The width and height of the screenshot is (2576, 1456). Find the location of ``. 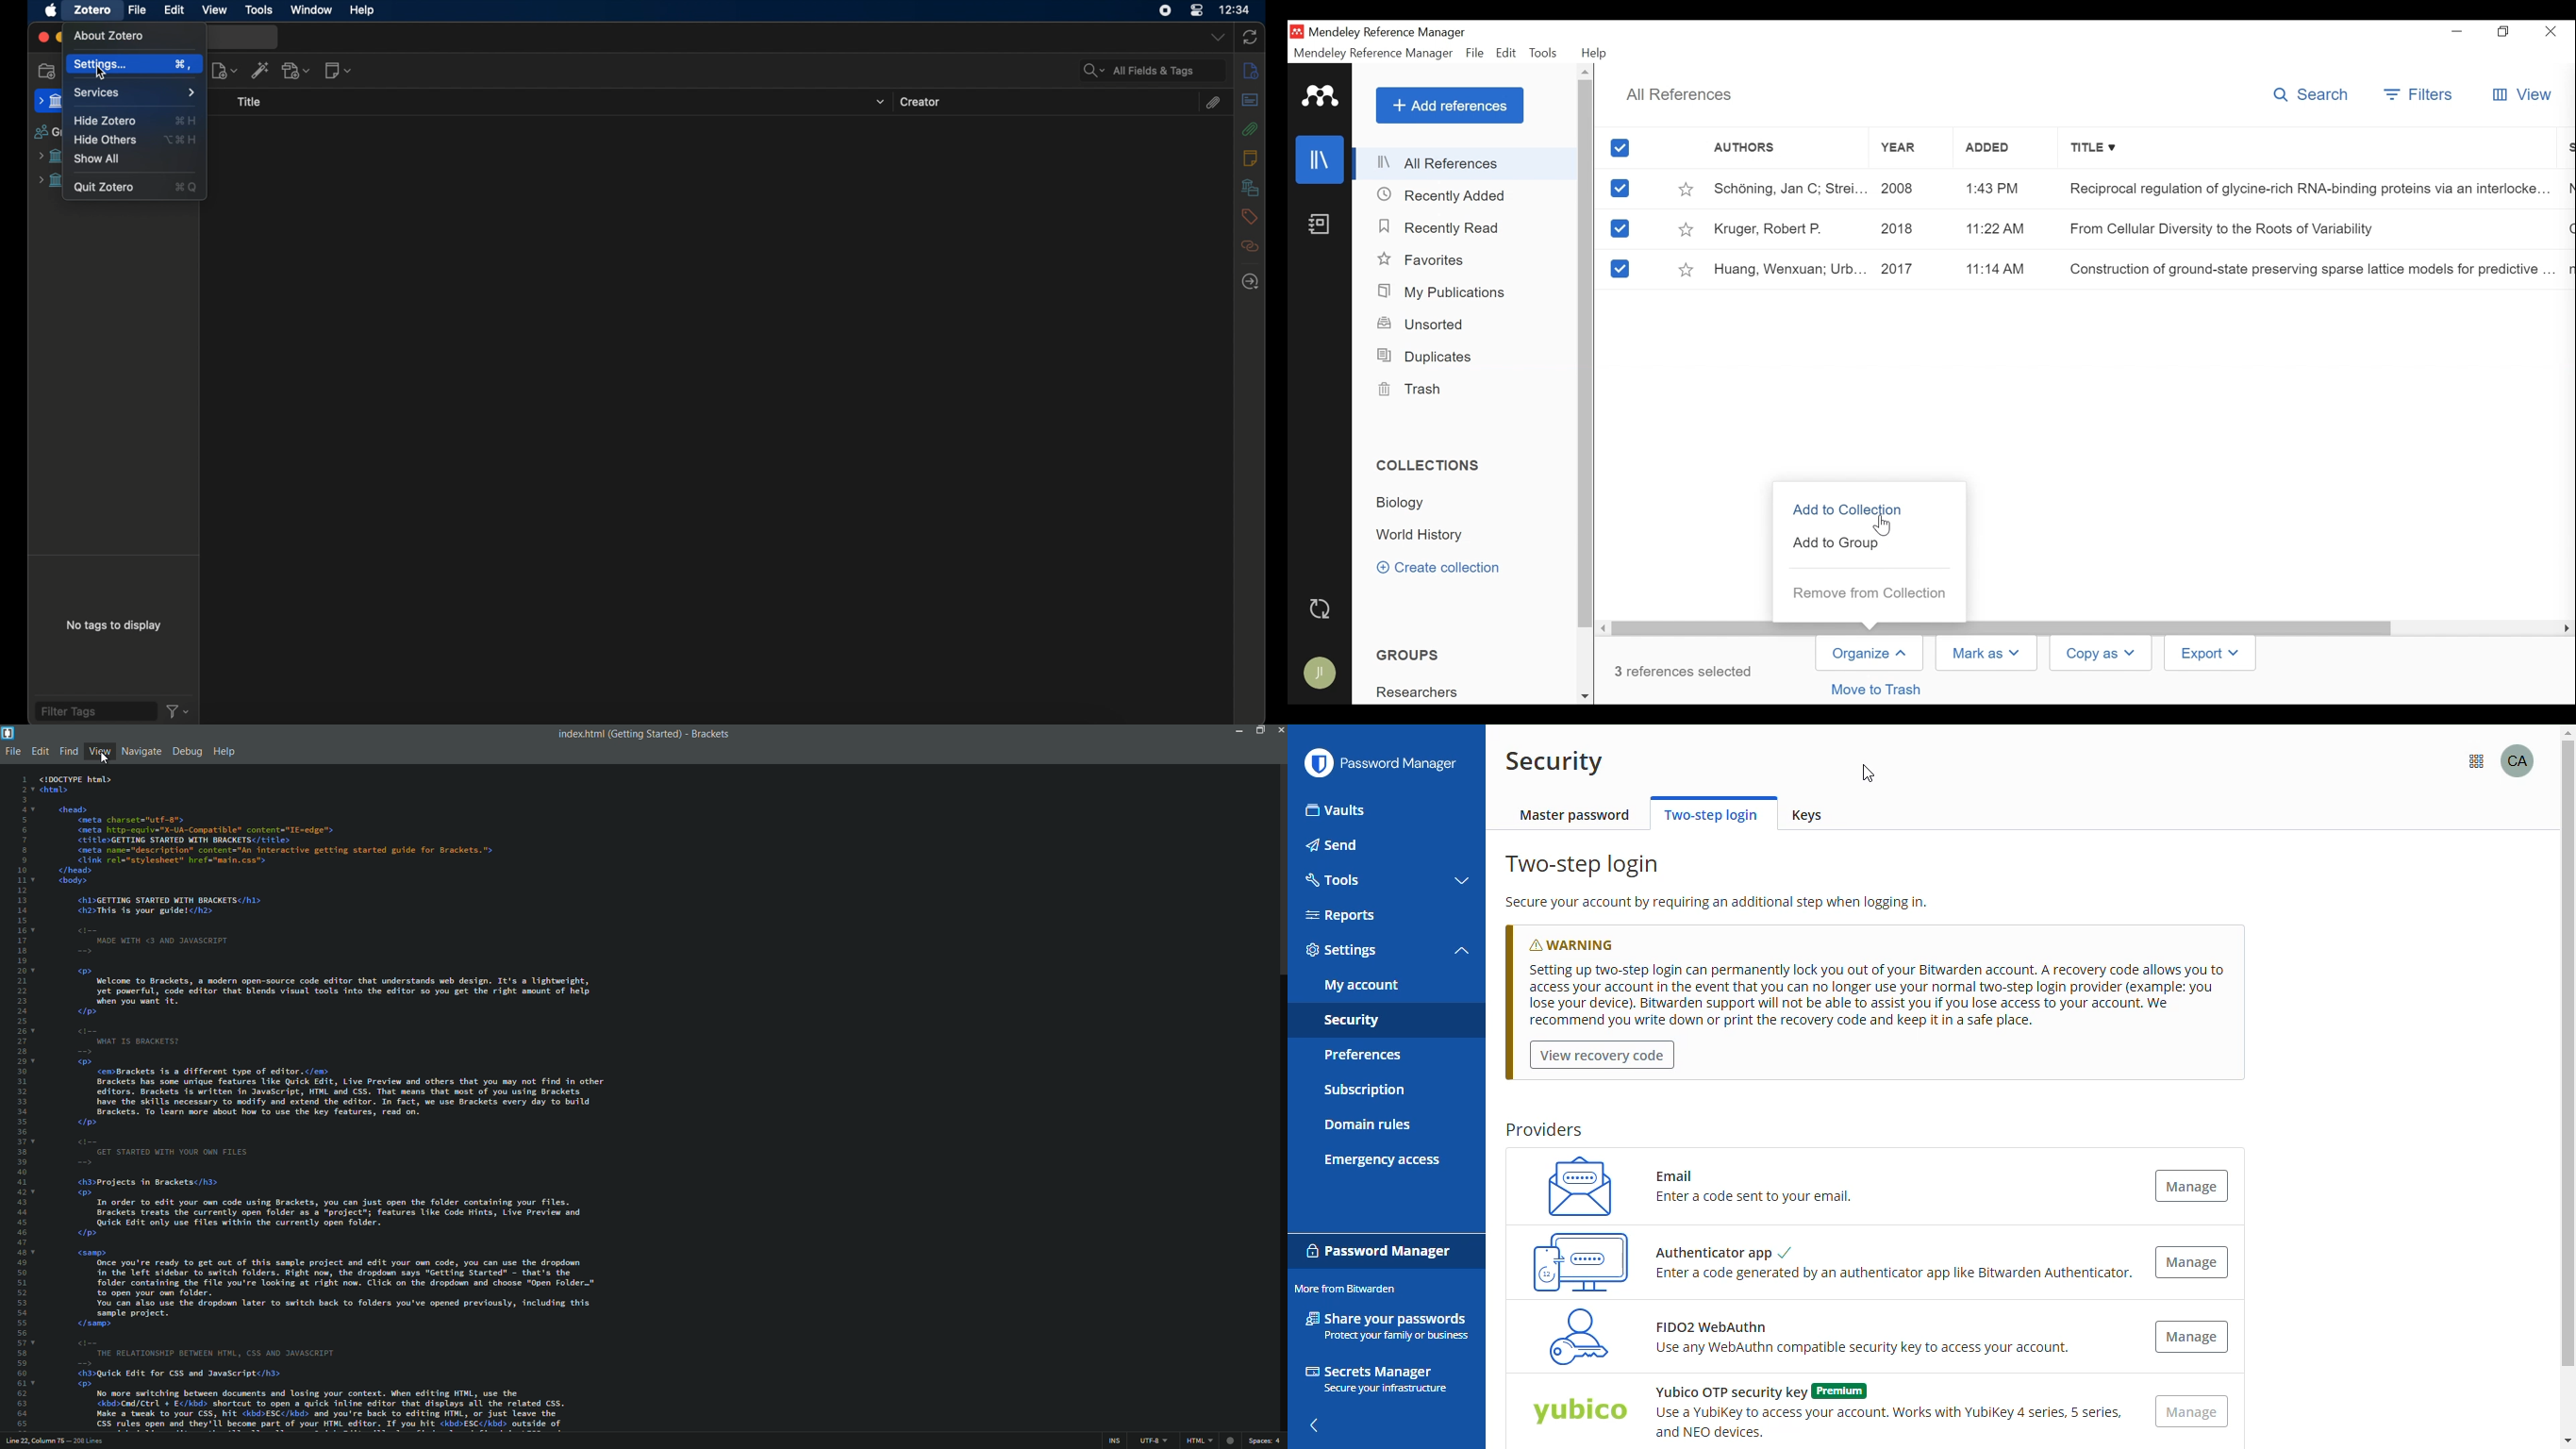

 is located at coordinates (2191, 1262).